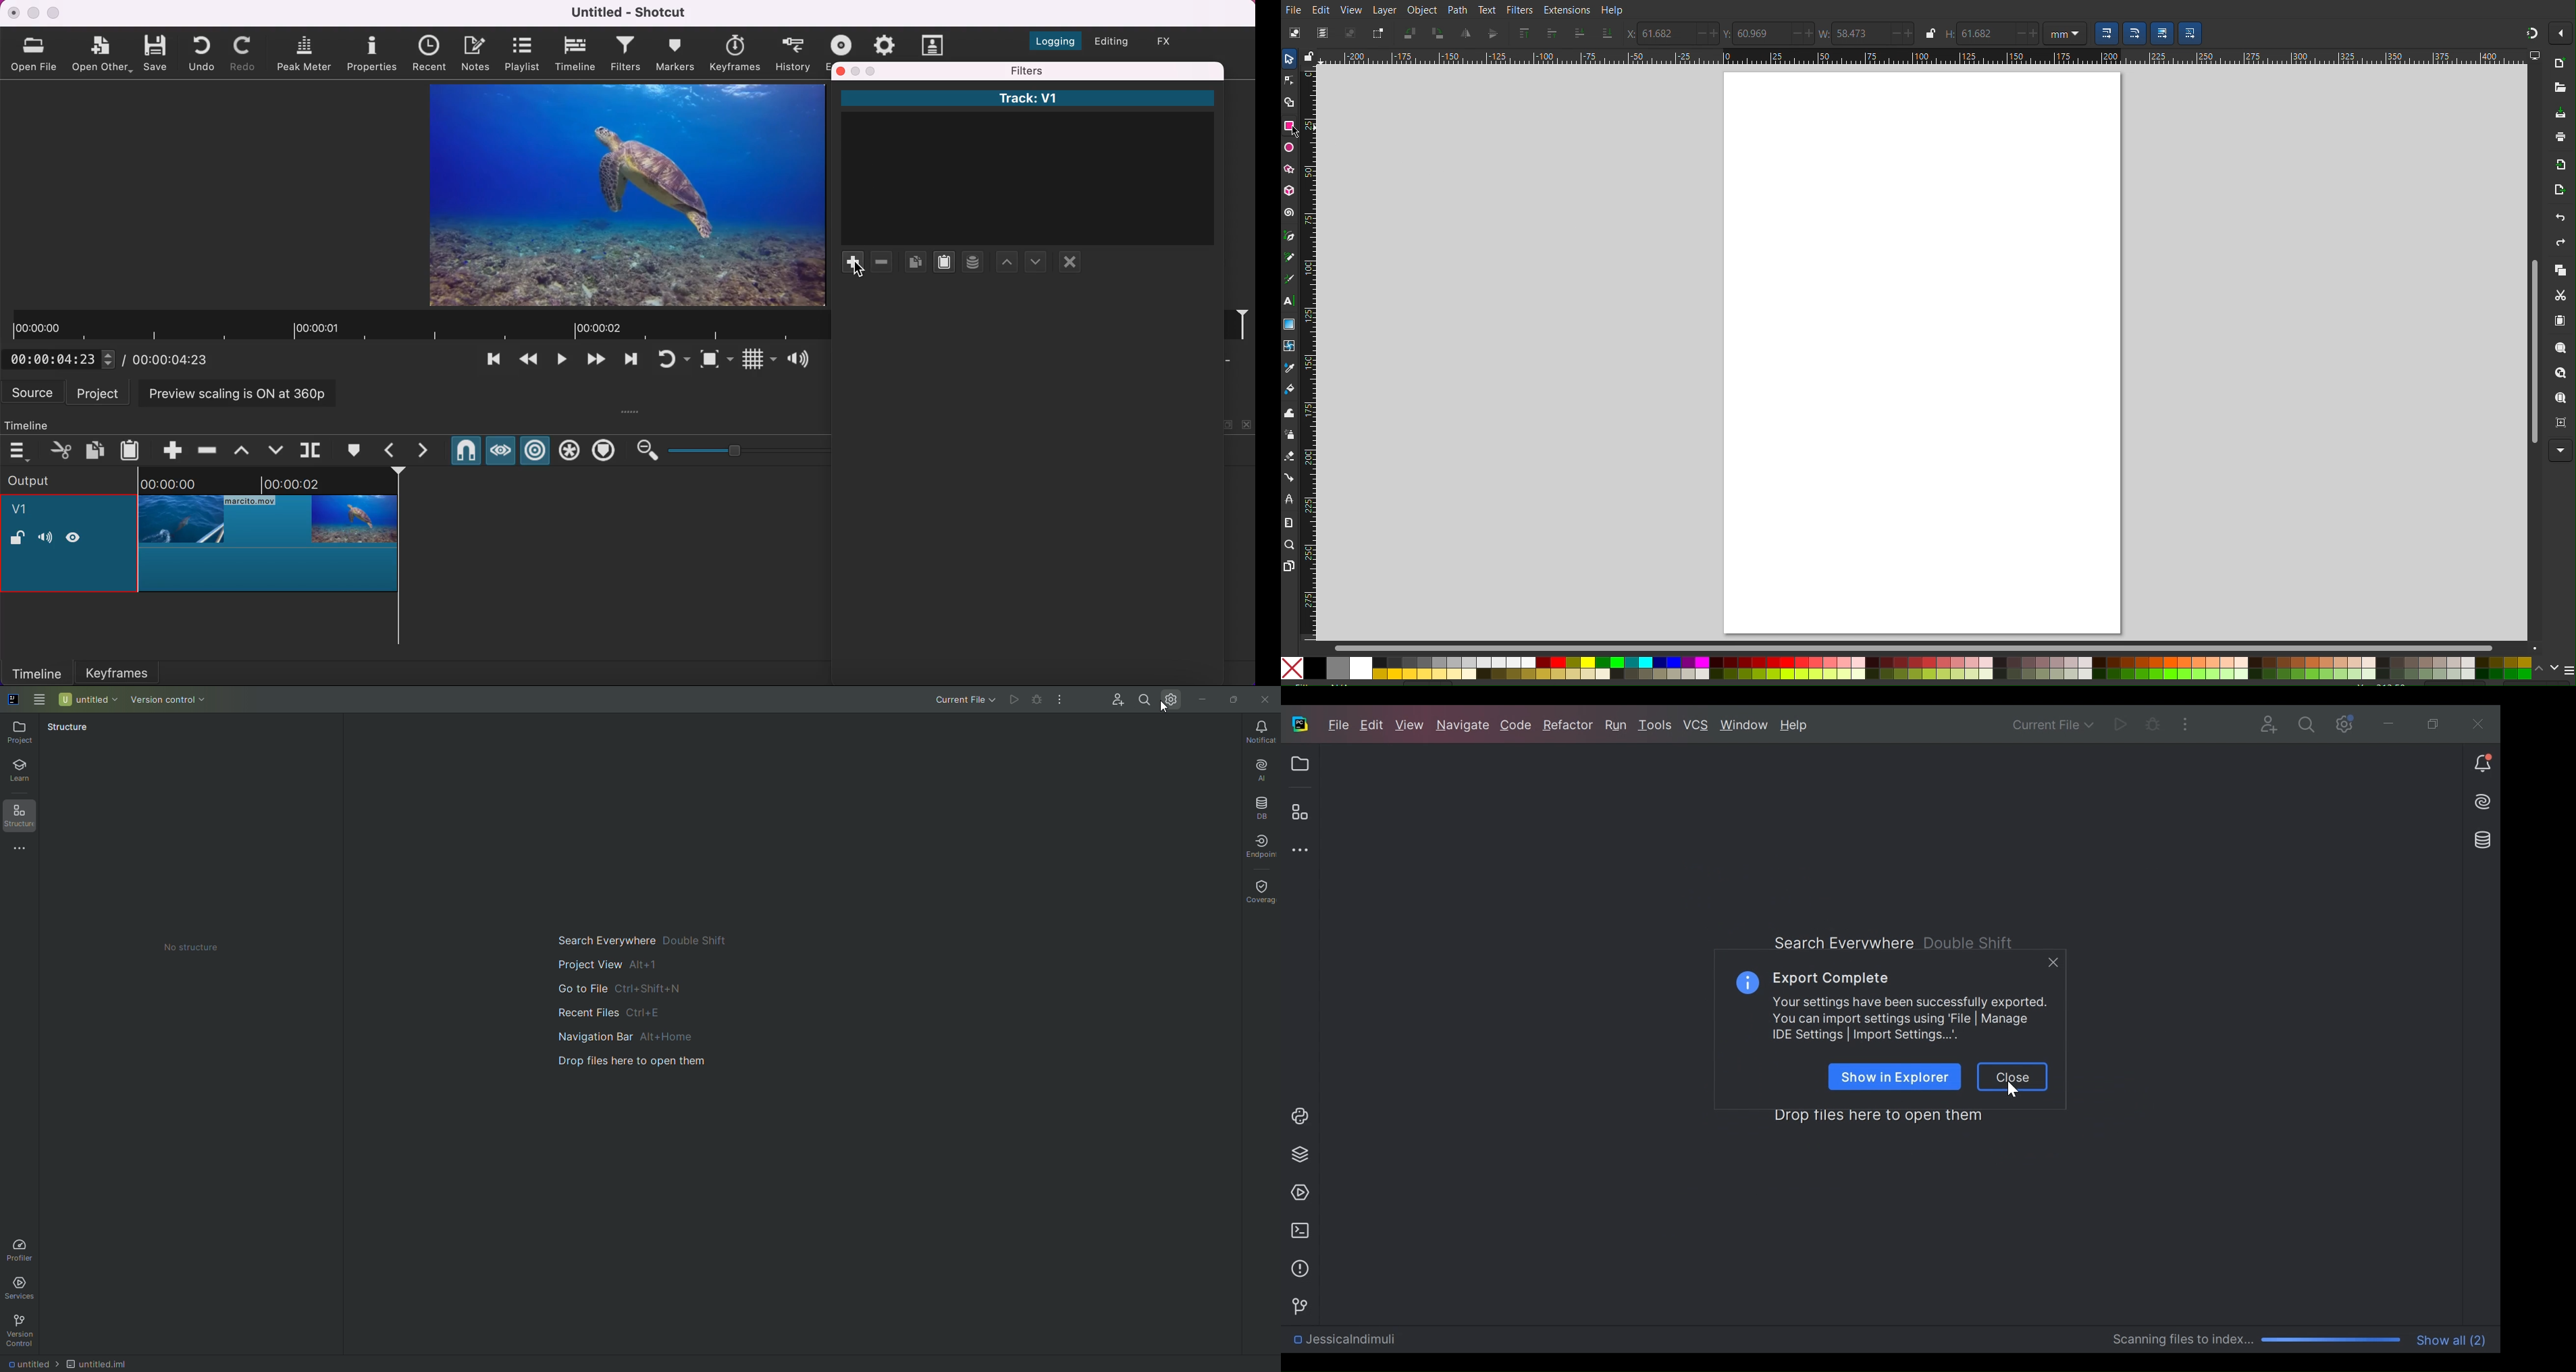 The width and height of the screenshot is (2576, 1372). I want to click on cut, so click(62, 450).